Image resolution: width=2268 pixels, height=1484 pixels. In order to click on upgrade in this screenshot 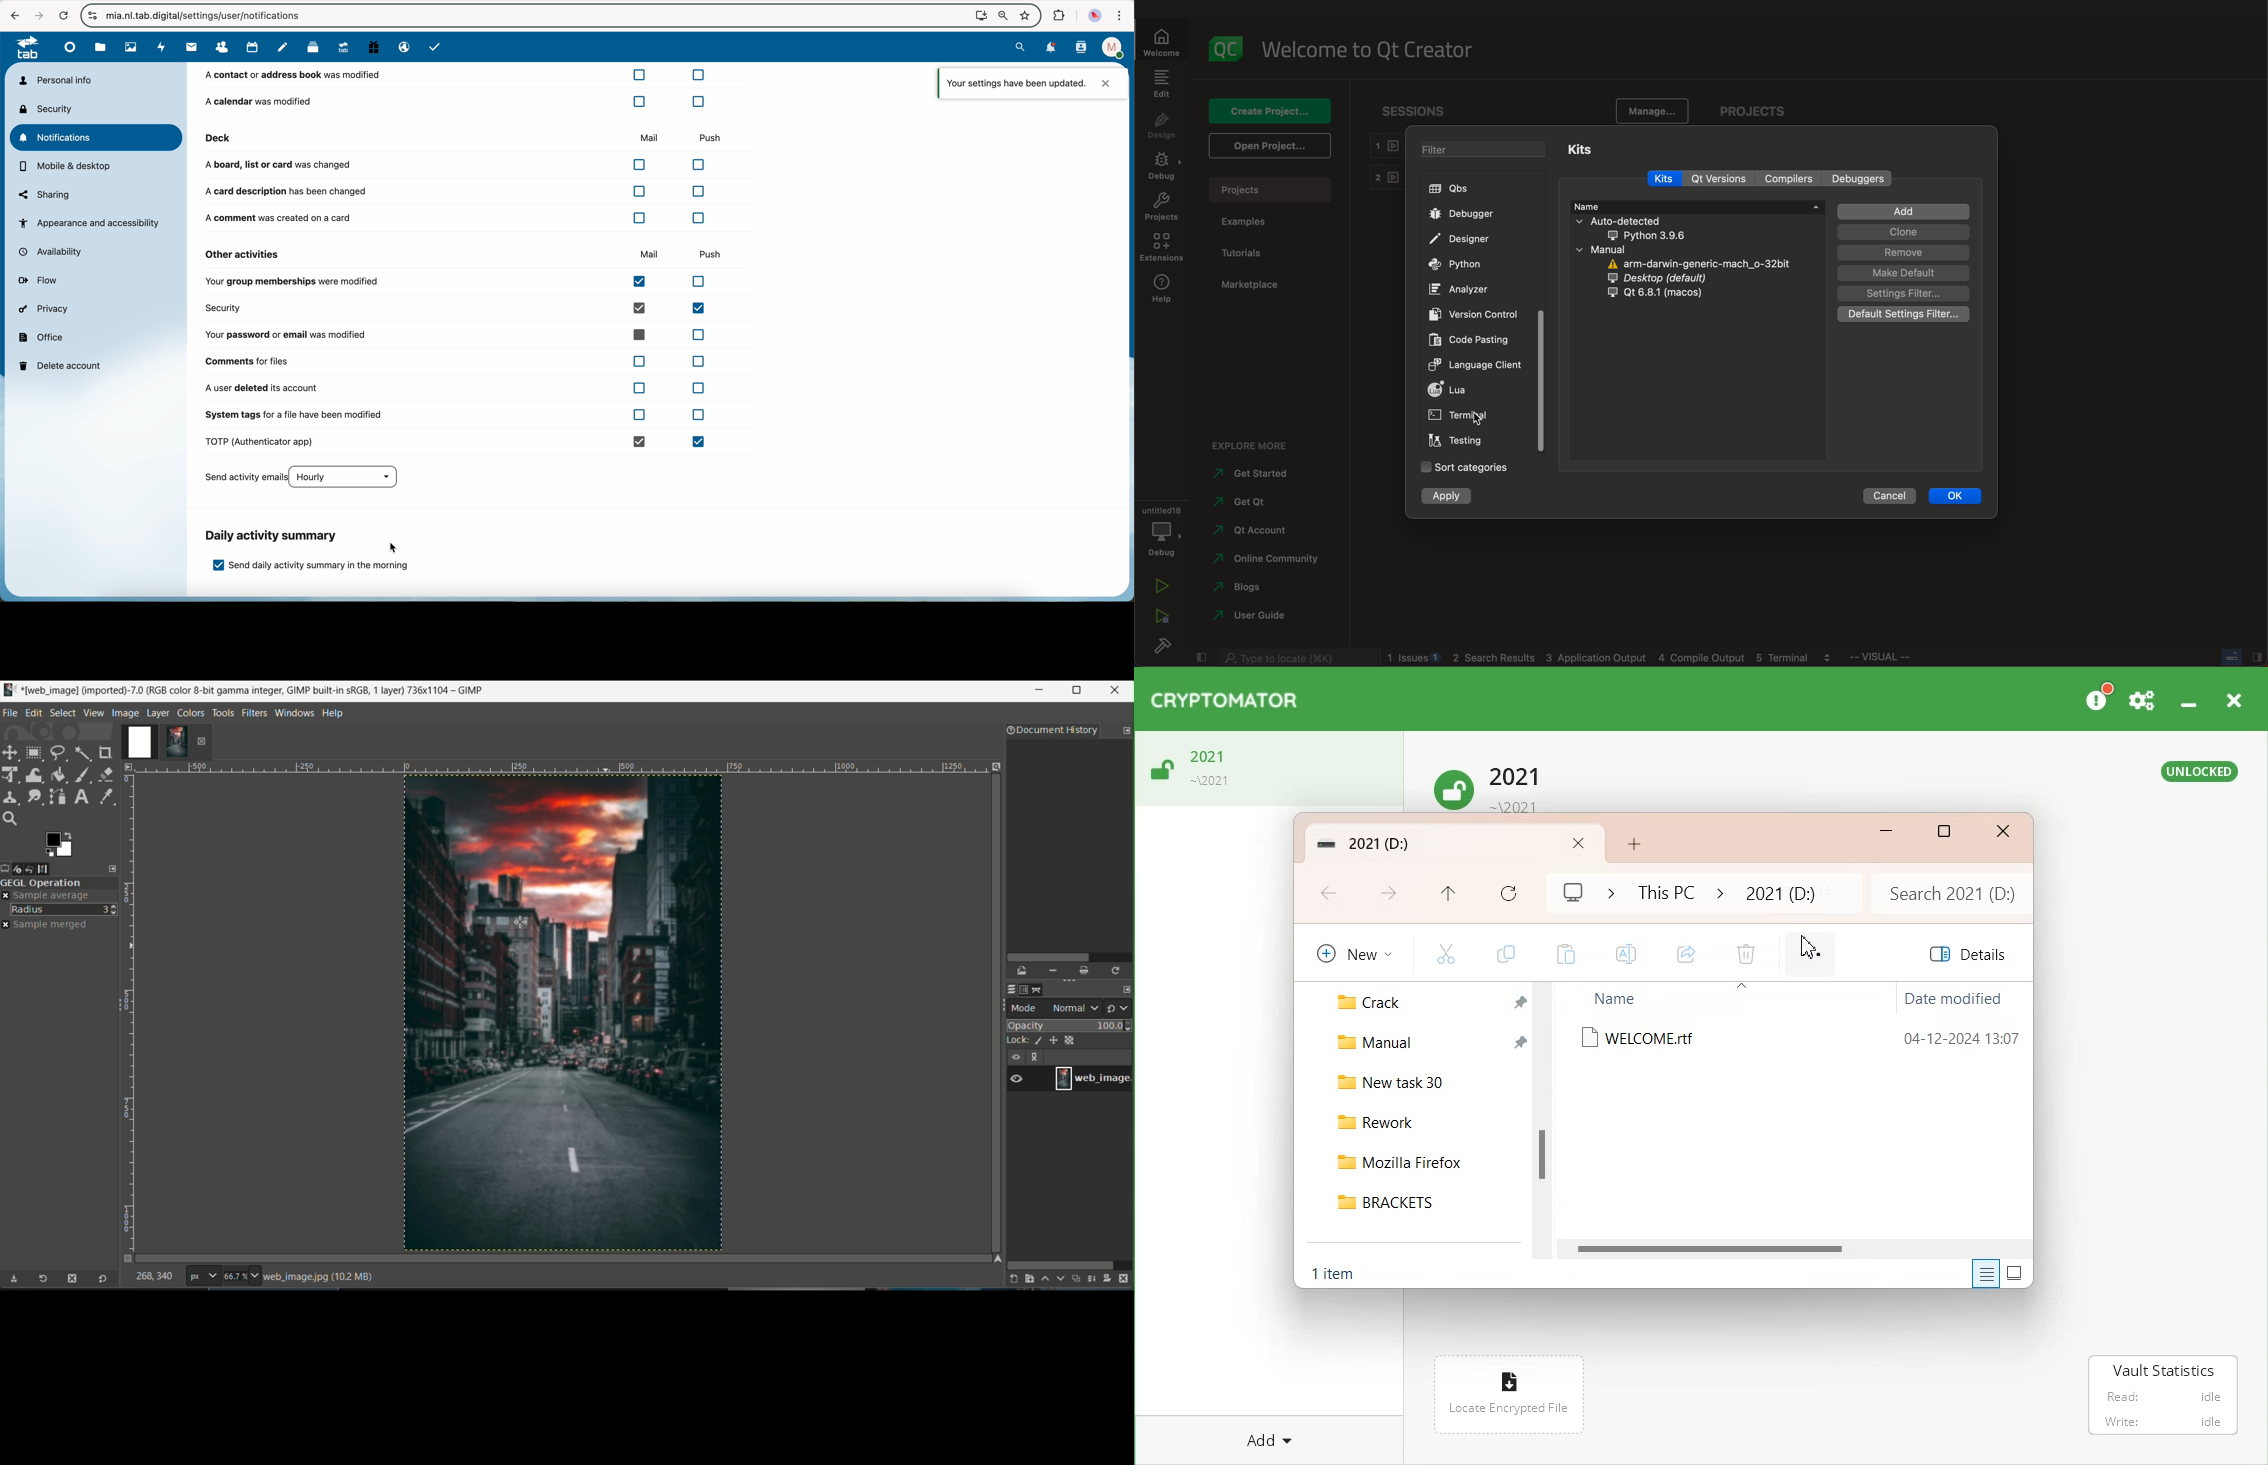, I will do `click(347, 49)`.